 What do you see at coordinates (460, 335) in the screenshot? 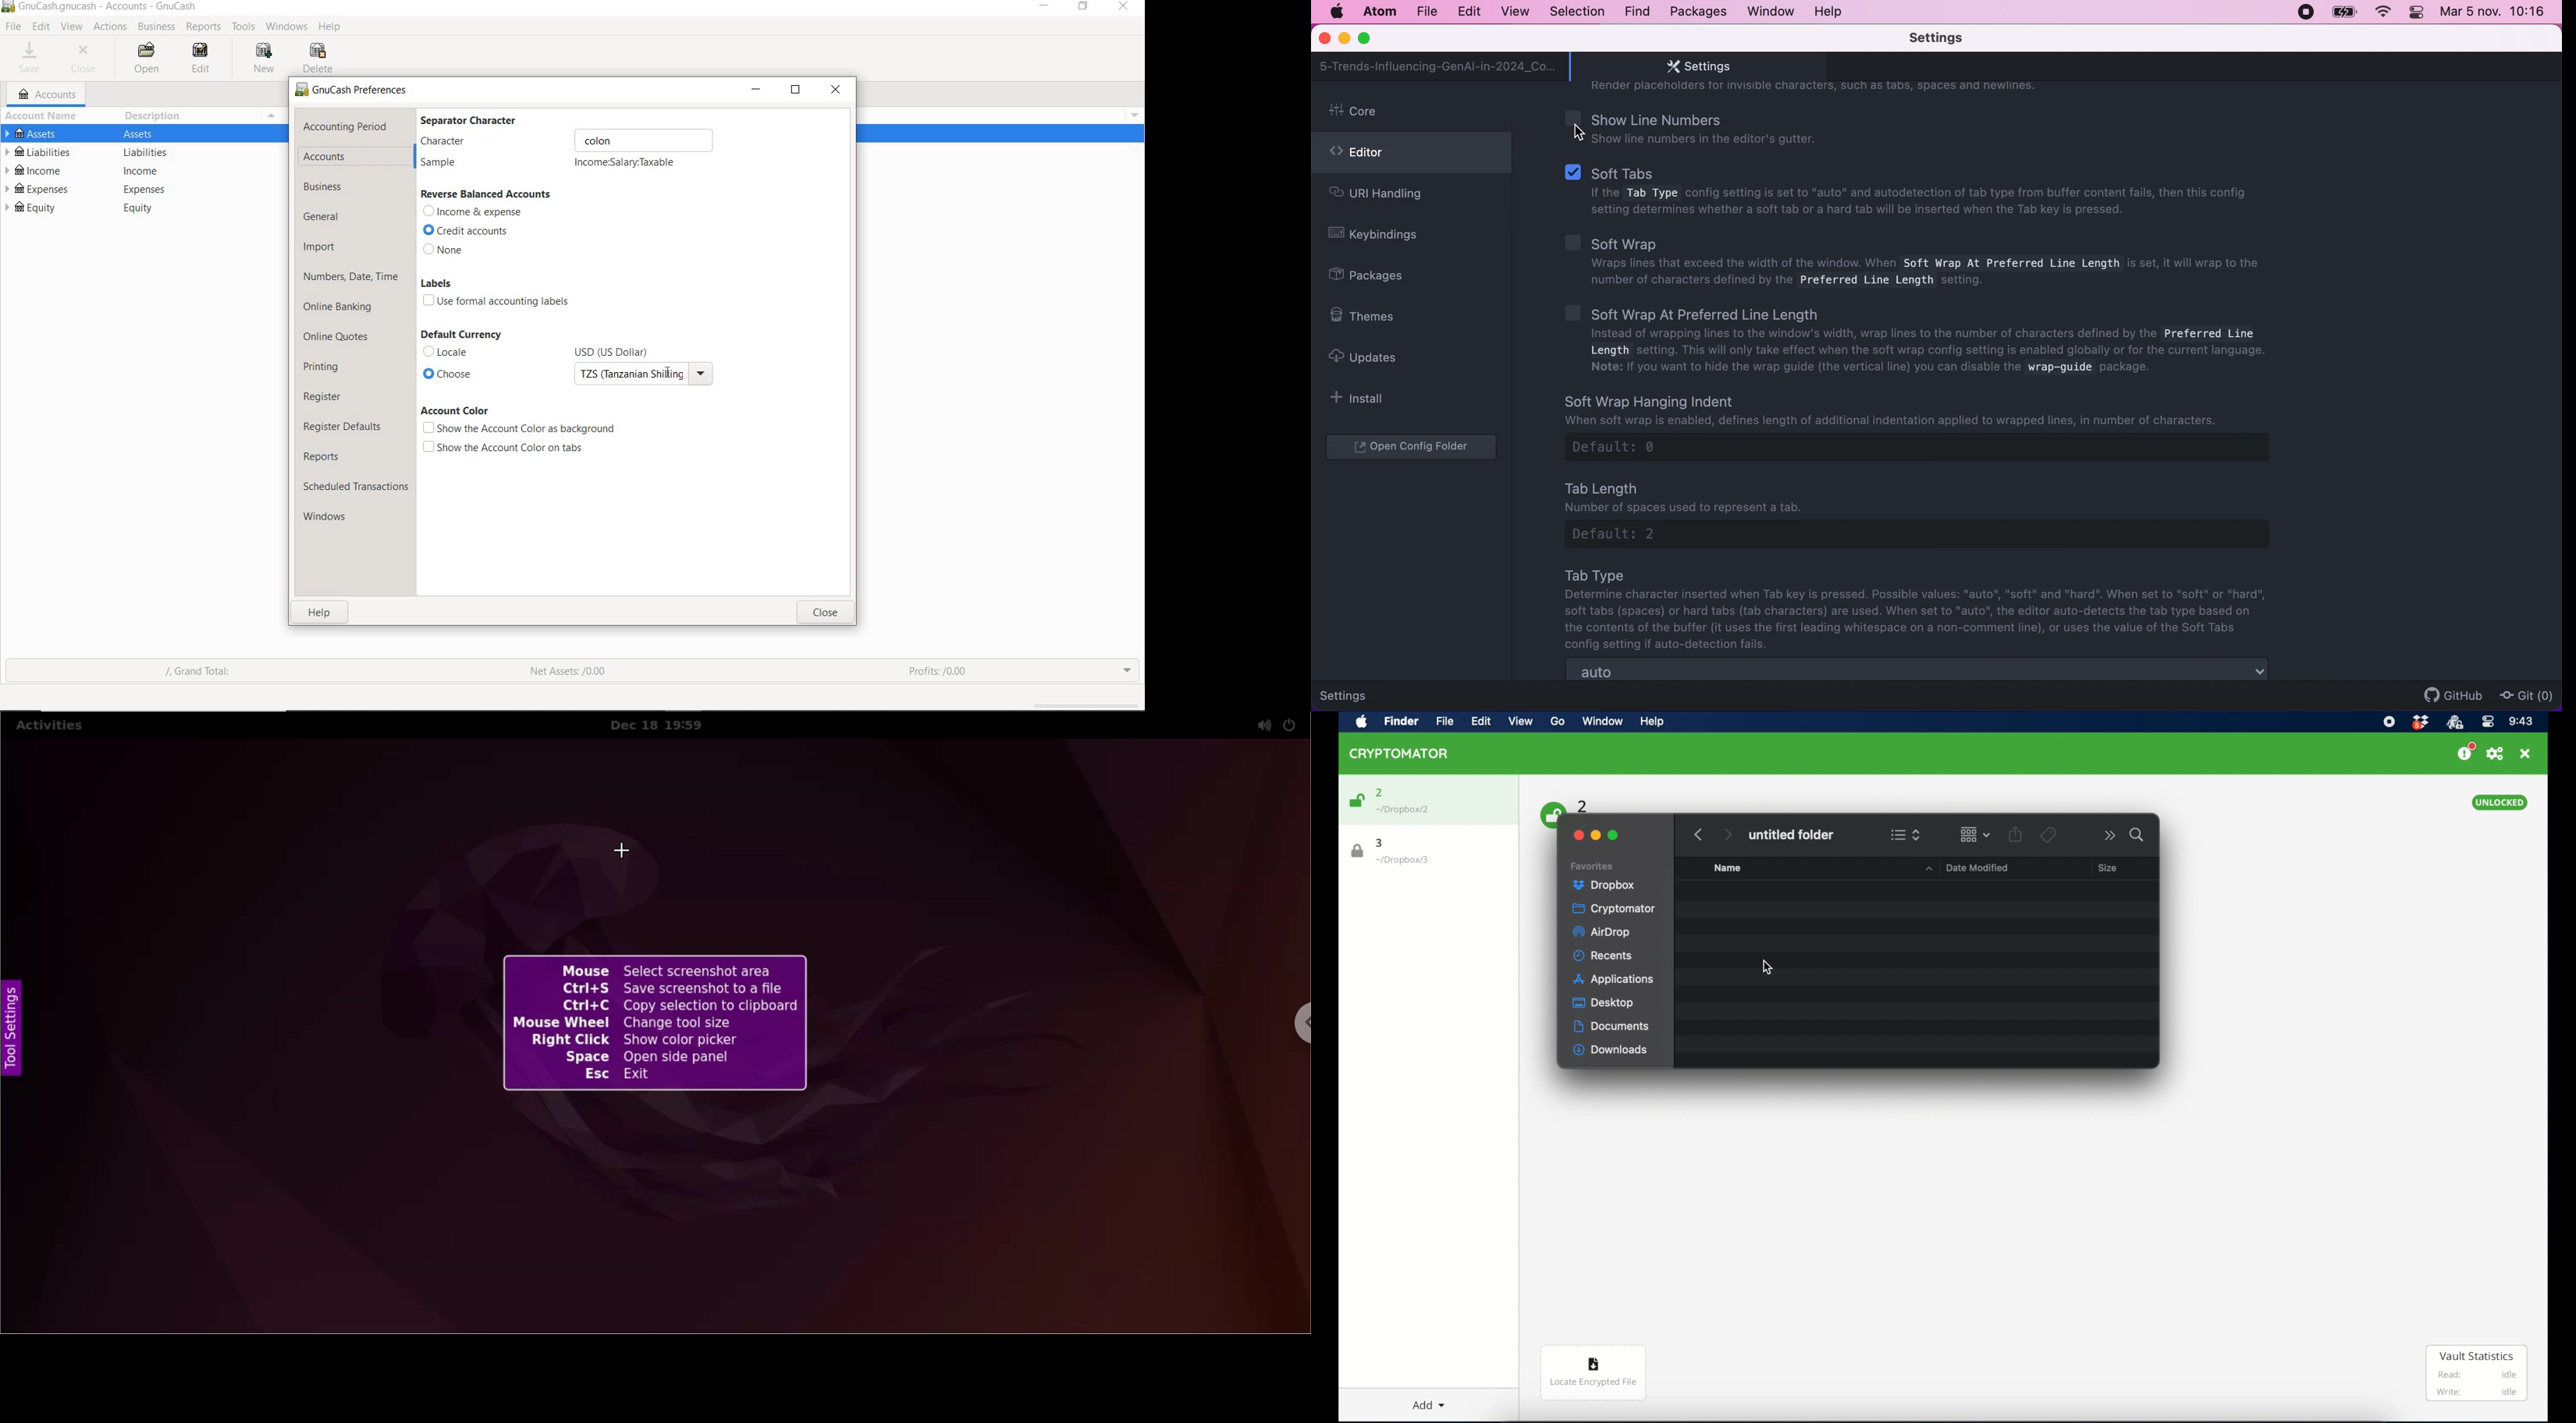
I see `default currency` at bounding box center [460, 335].